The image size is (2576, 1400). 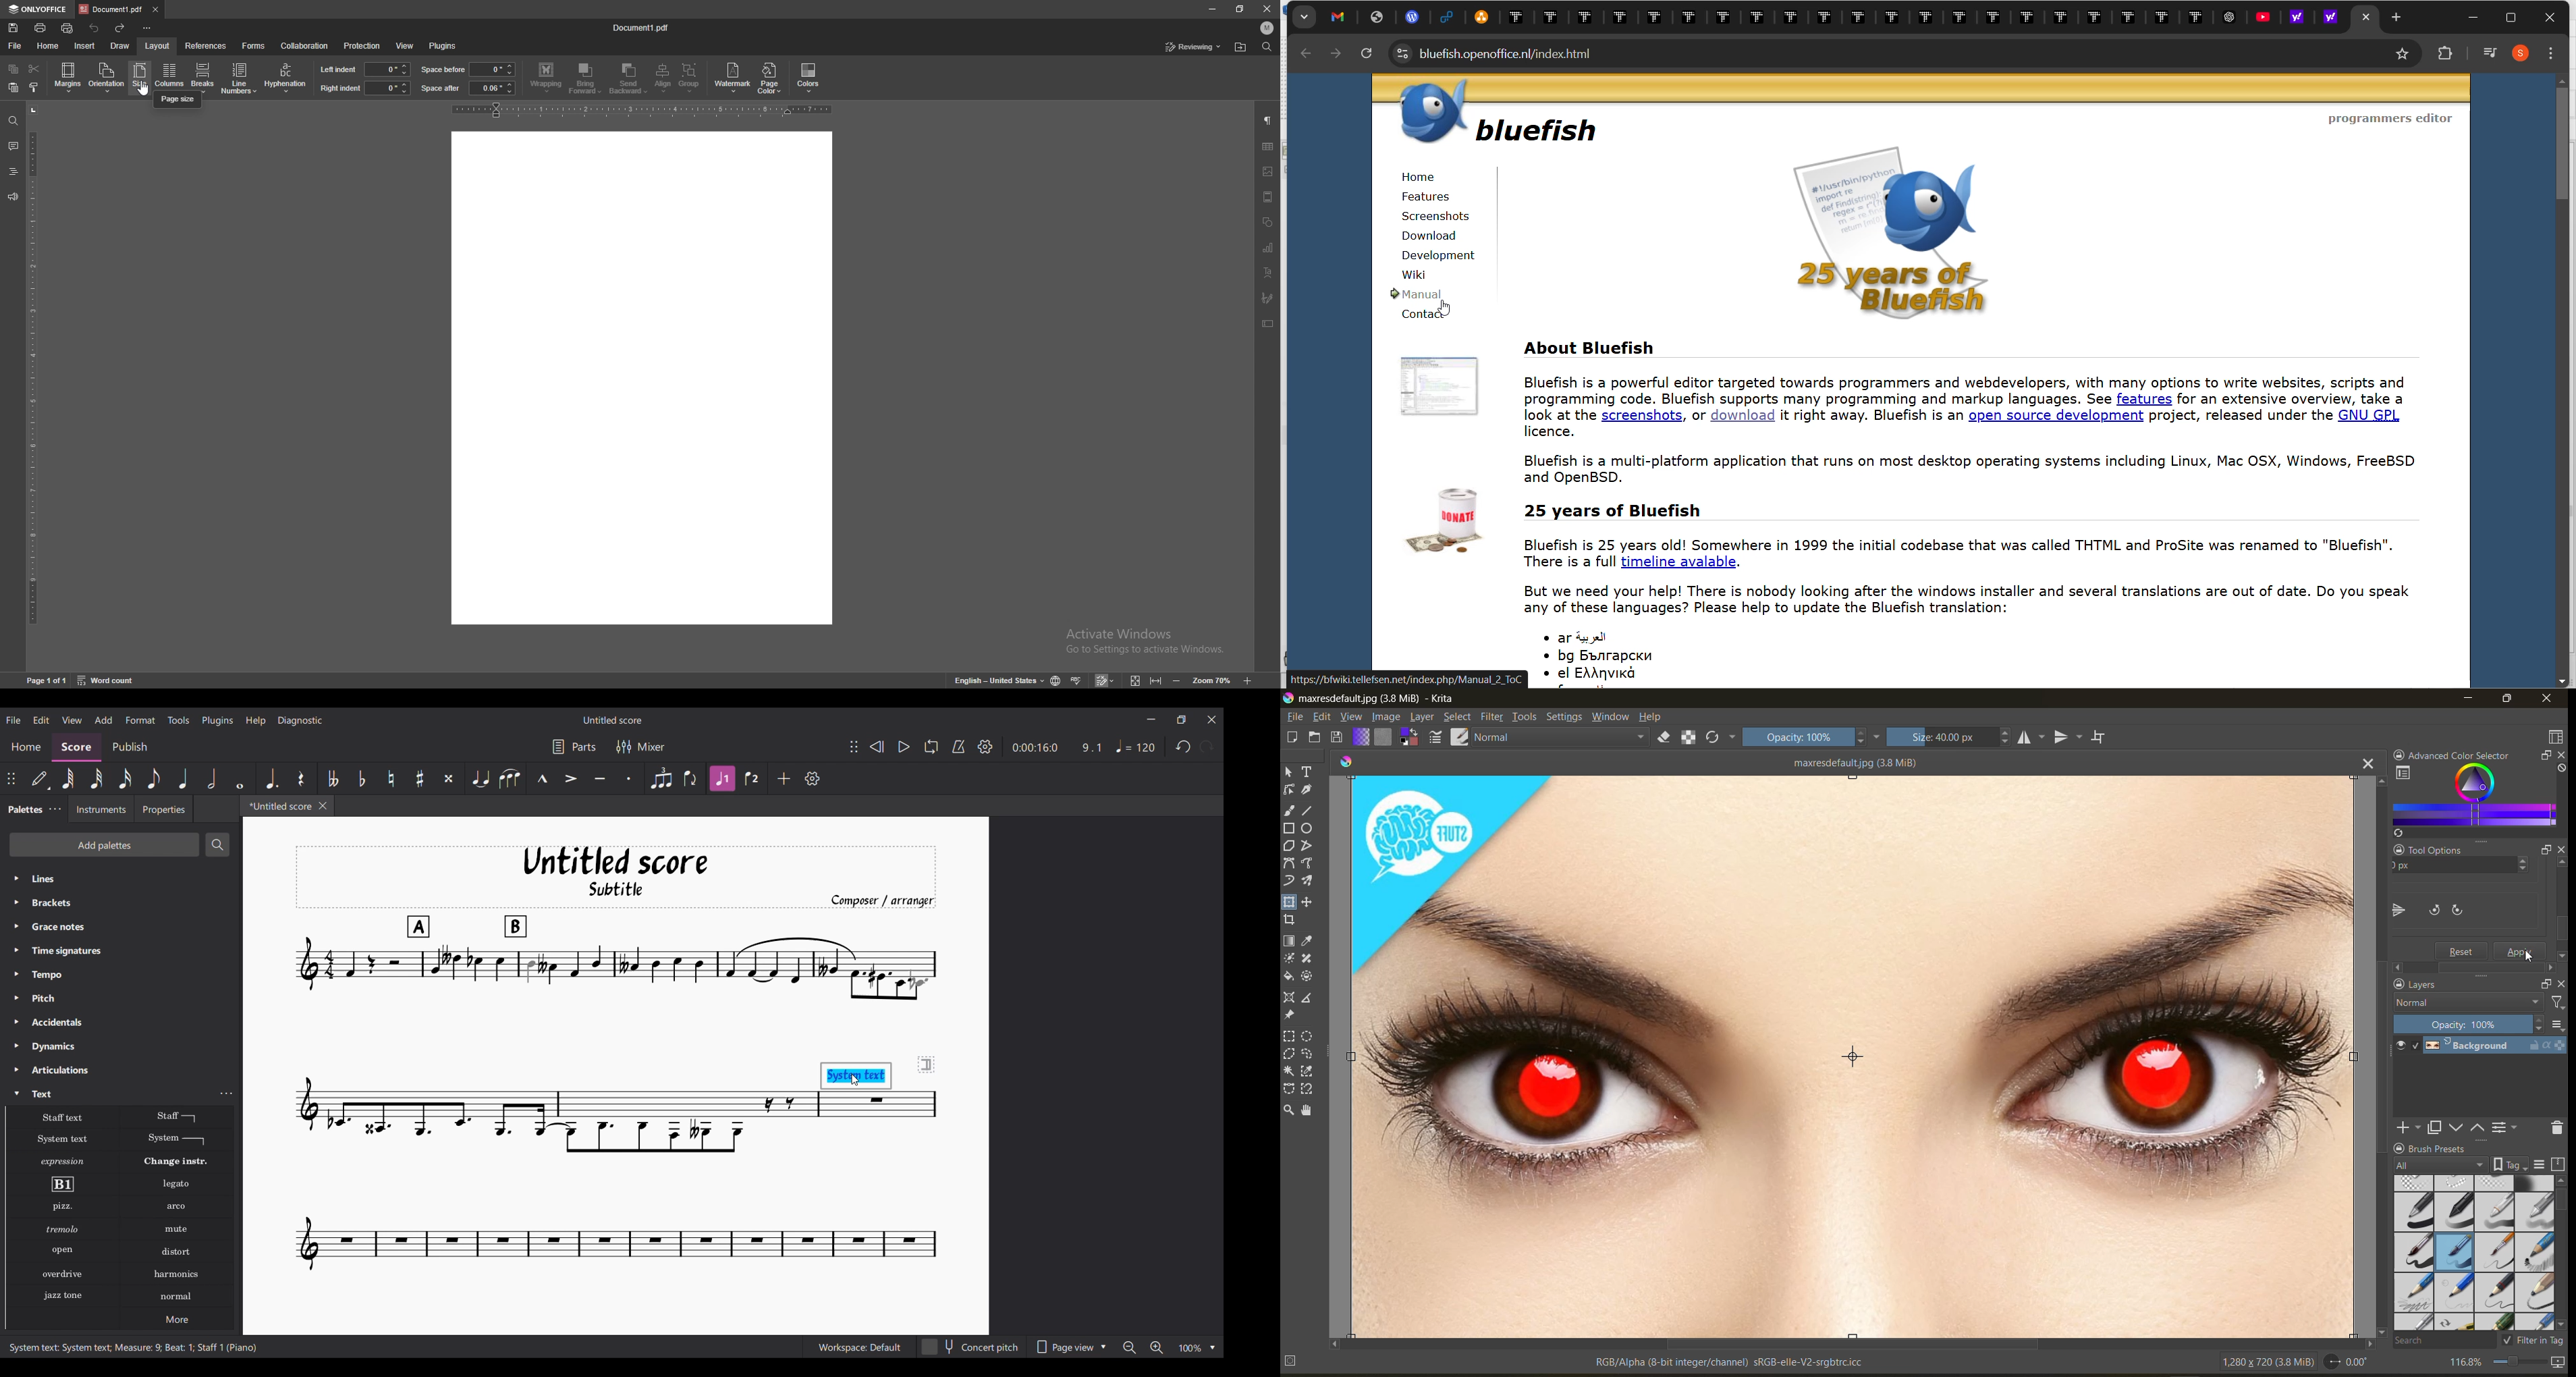 What do you see at coordinates (177, 1207) in the screenshot?
I see `Arko` at bounding box center [177, 1207].